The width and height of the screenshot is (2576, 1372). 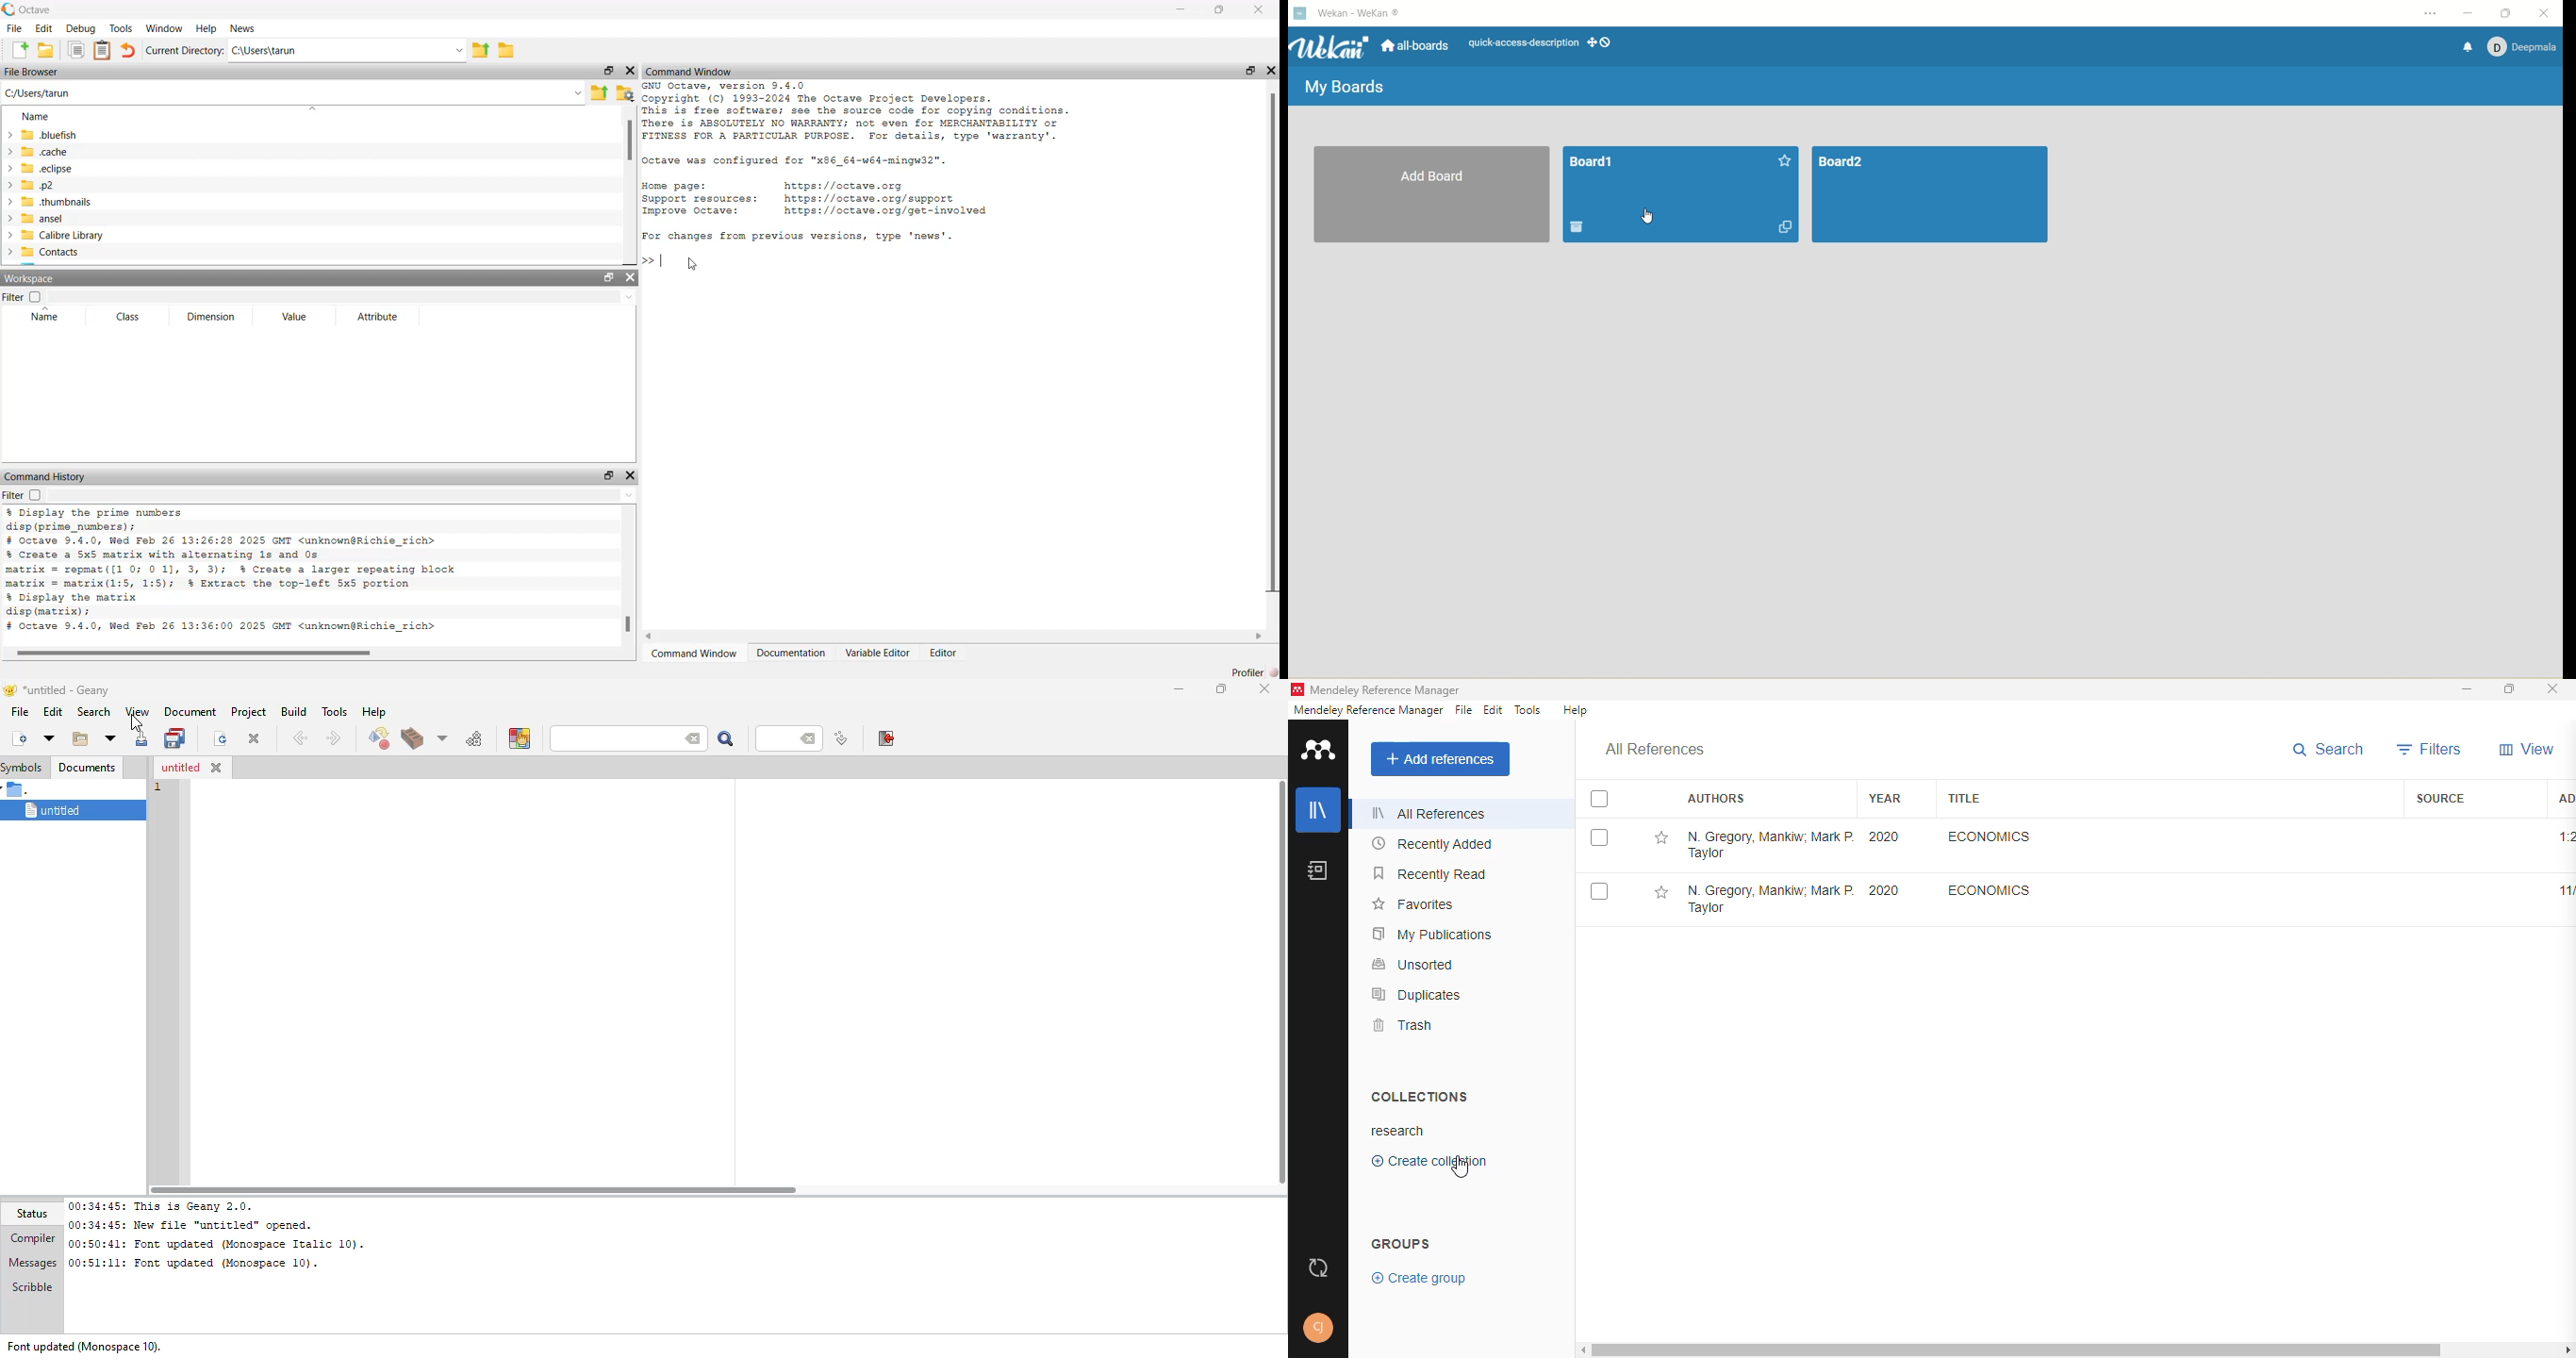 I want to click on hide widget, so click(x=634, y=475).